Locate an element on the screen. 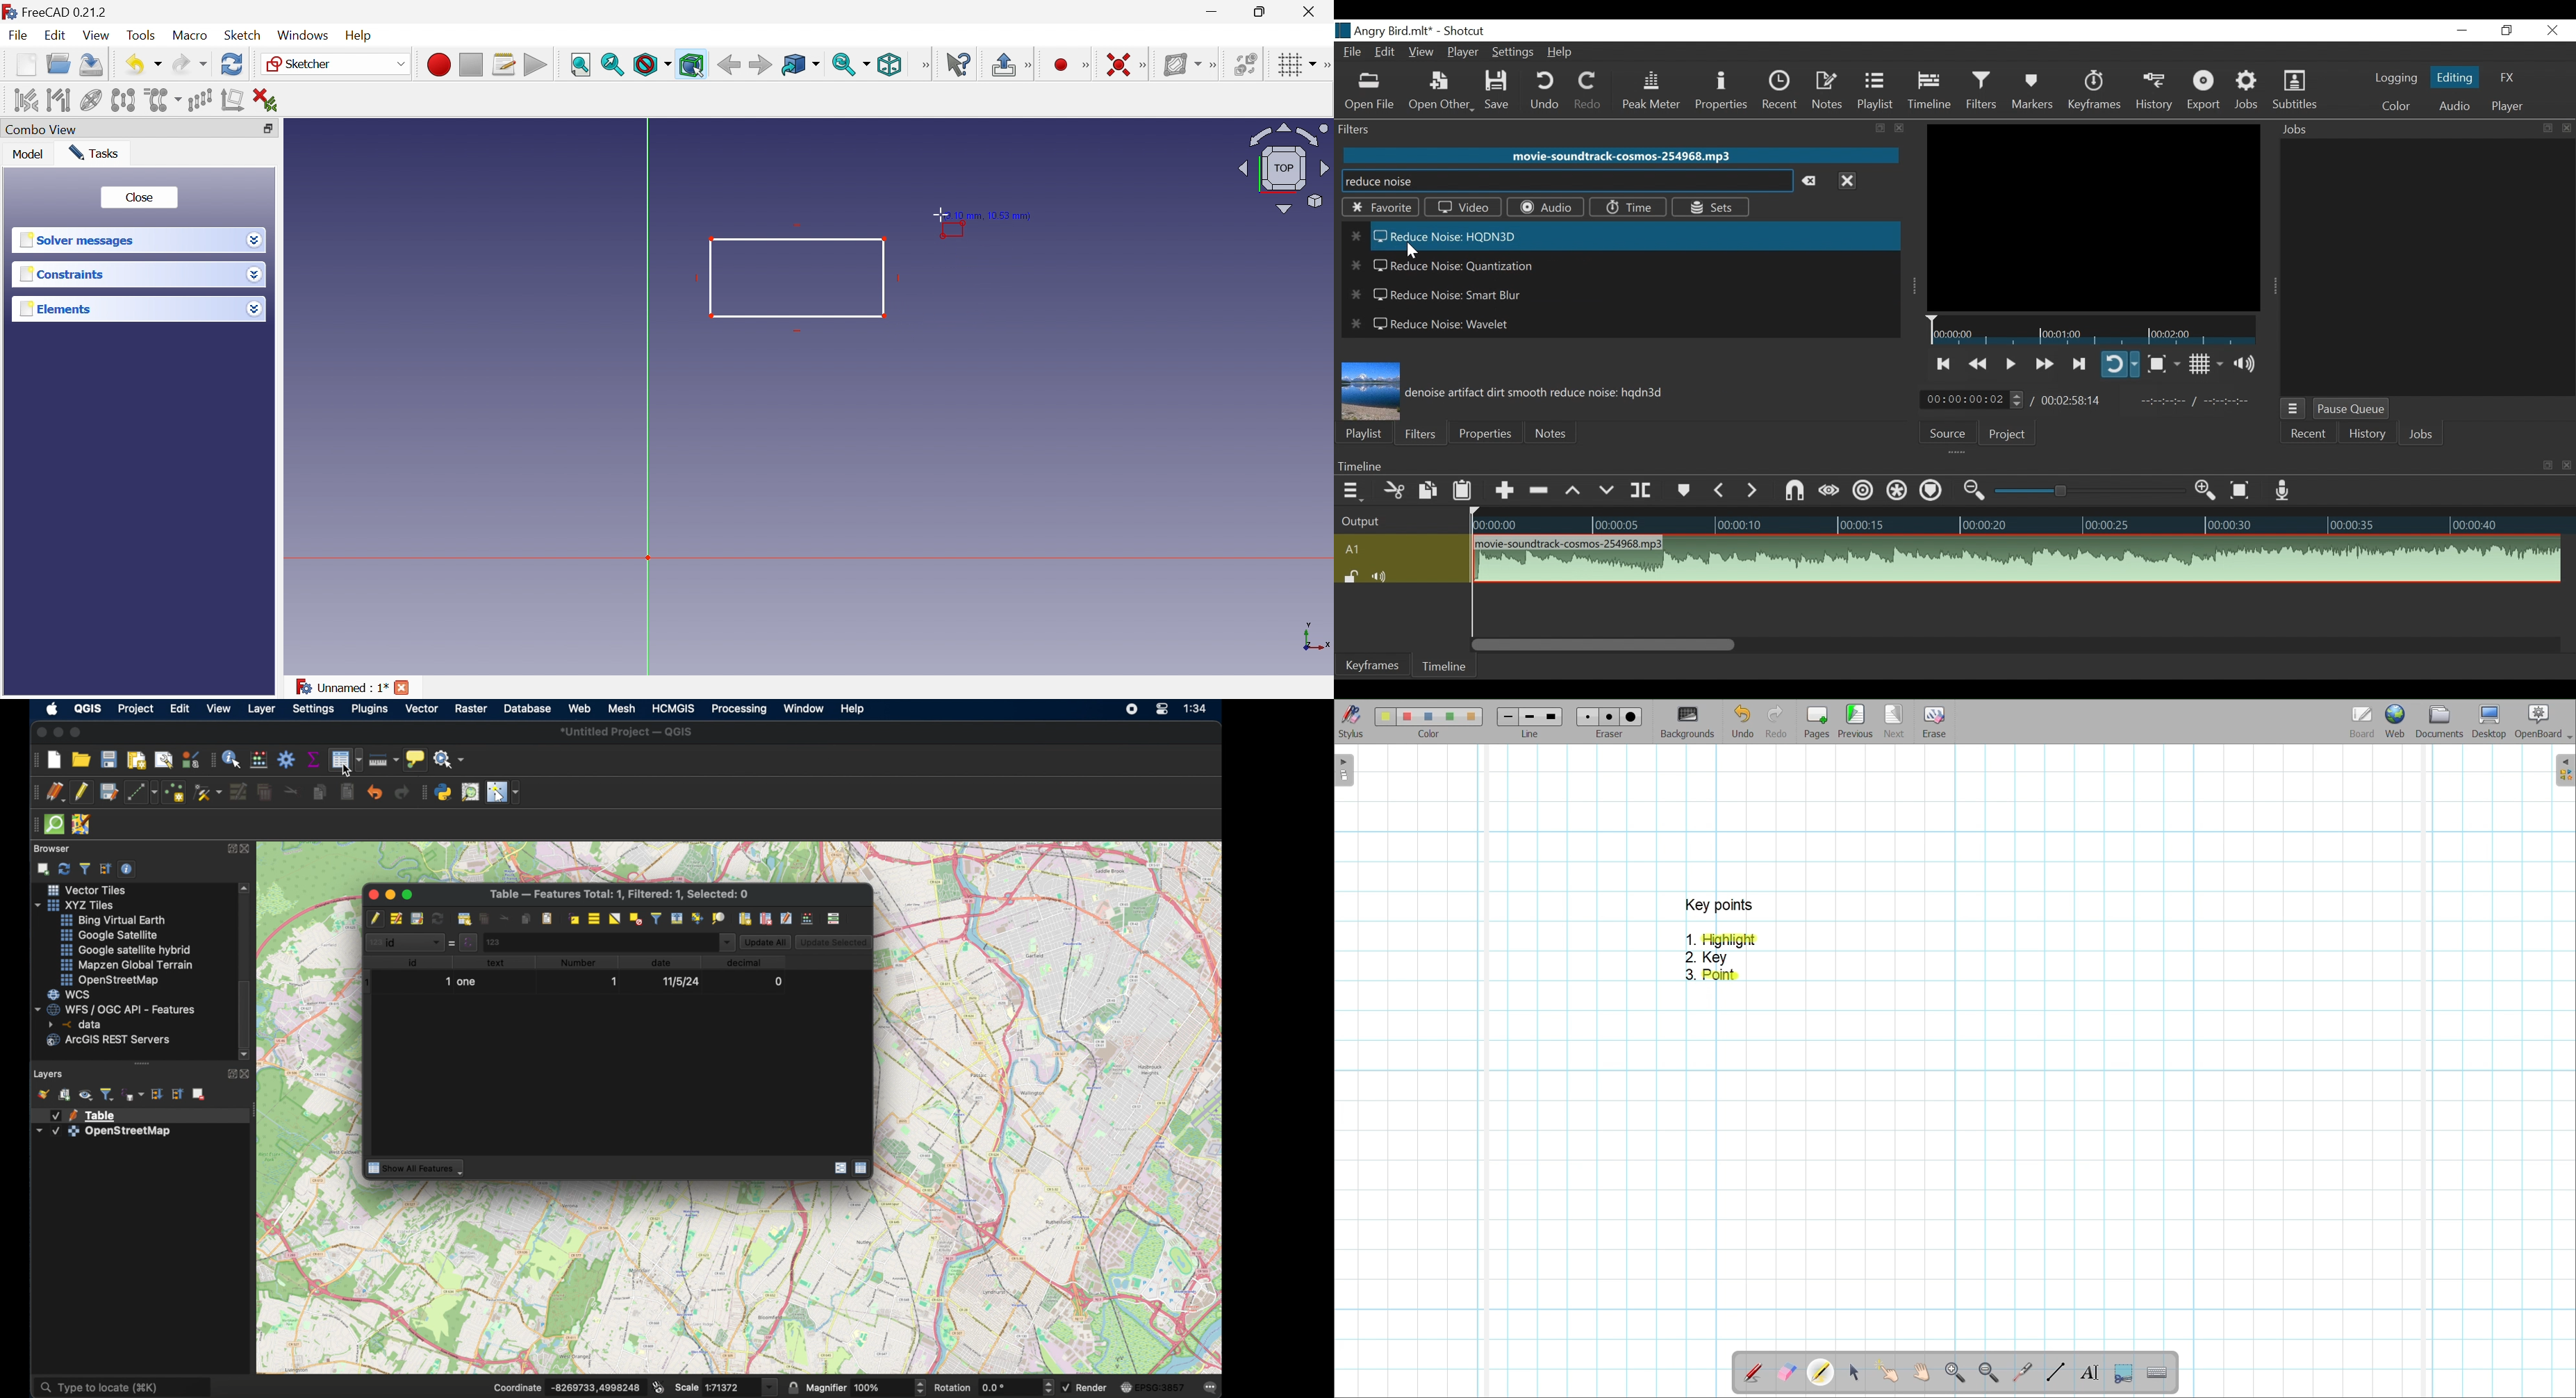 The width and height of the screenshot is (2576, 1400). open attribute table is located at coordinates (345, 760).